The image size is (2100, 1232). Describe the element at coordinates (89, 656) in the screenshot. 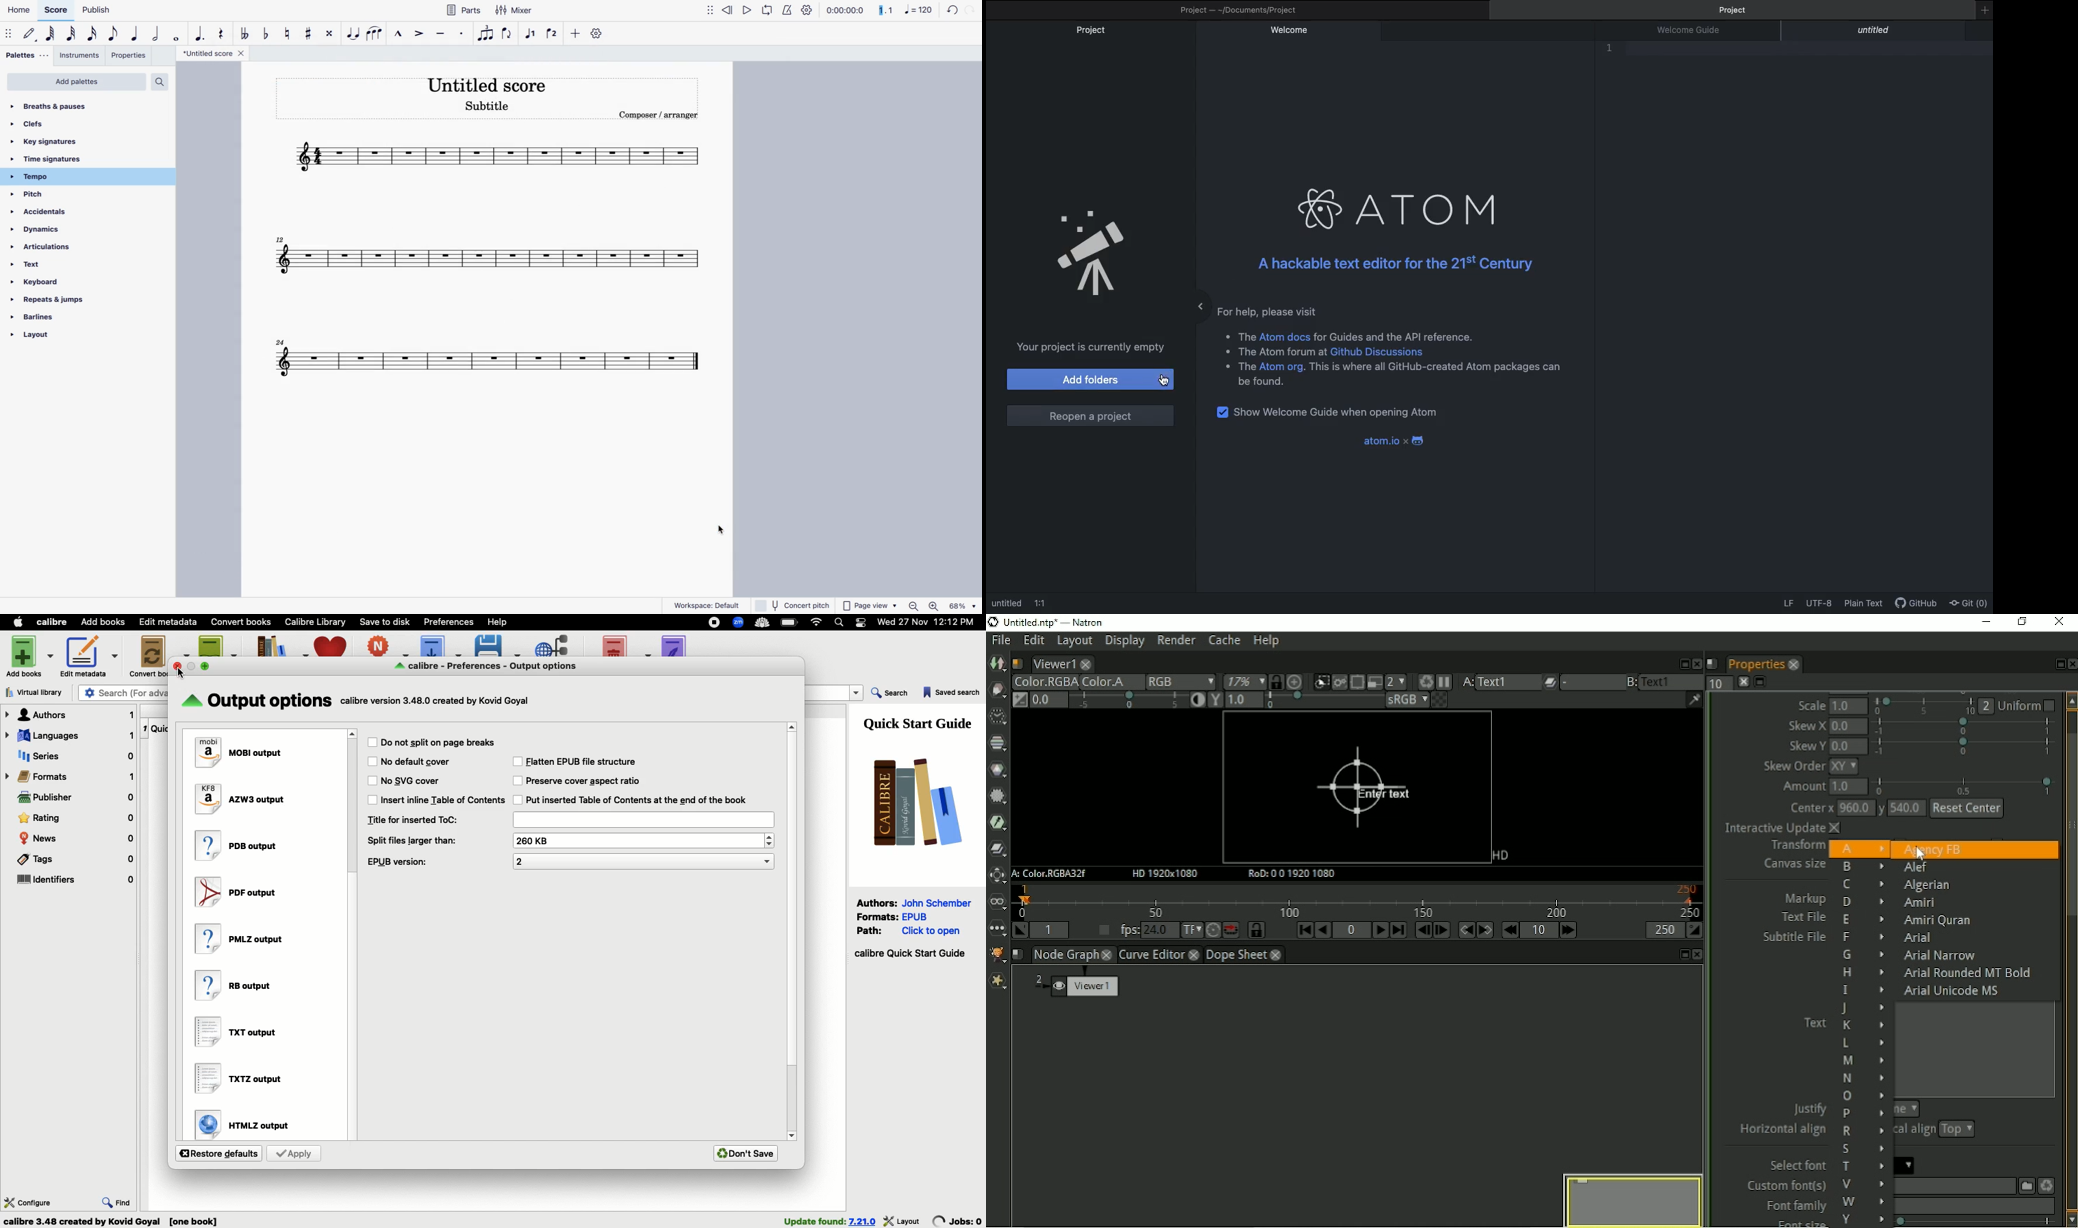

I see `Edit metadata` at that location.